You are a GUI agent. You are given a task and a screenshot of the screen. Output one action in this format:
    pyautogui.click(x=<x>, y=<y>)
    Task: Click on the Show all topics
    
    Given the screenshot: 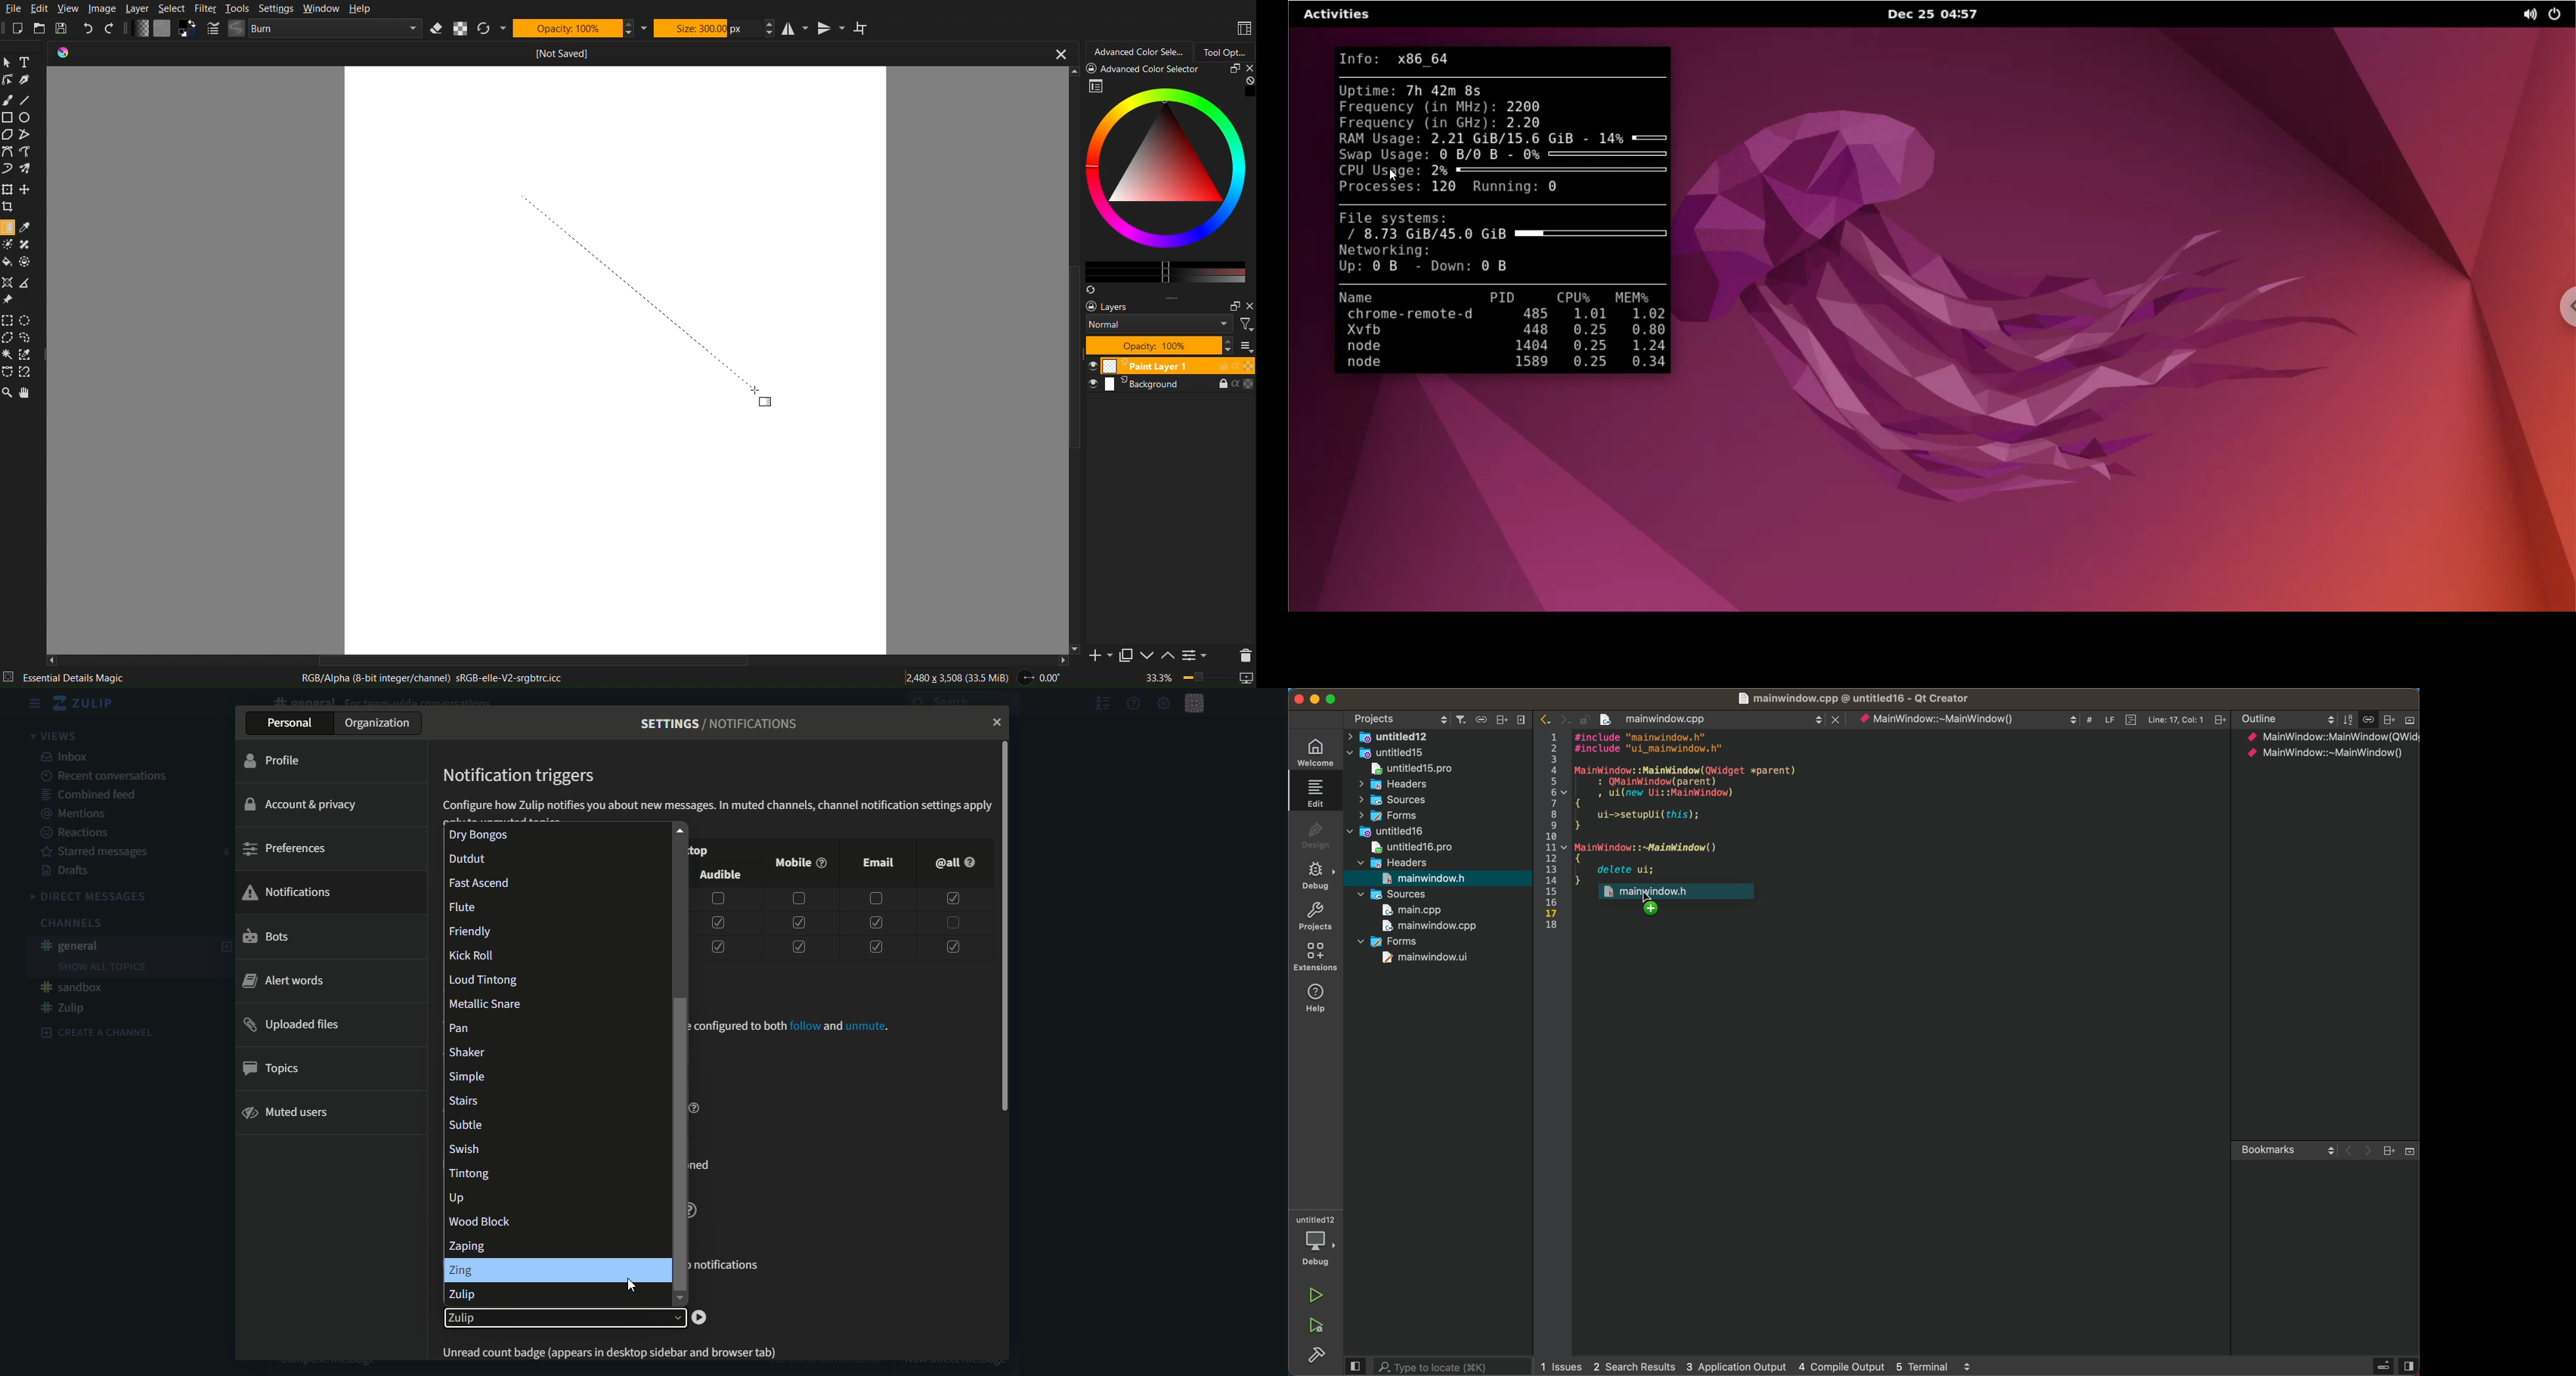 What is the action you would take?
    pyautogui.click(x=101, y=967)
    